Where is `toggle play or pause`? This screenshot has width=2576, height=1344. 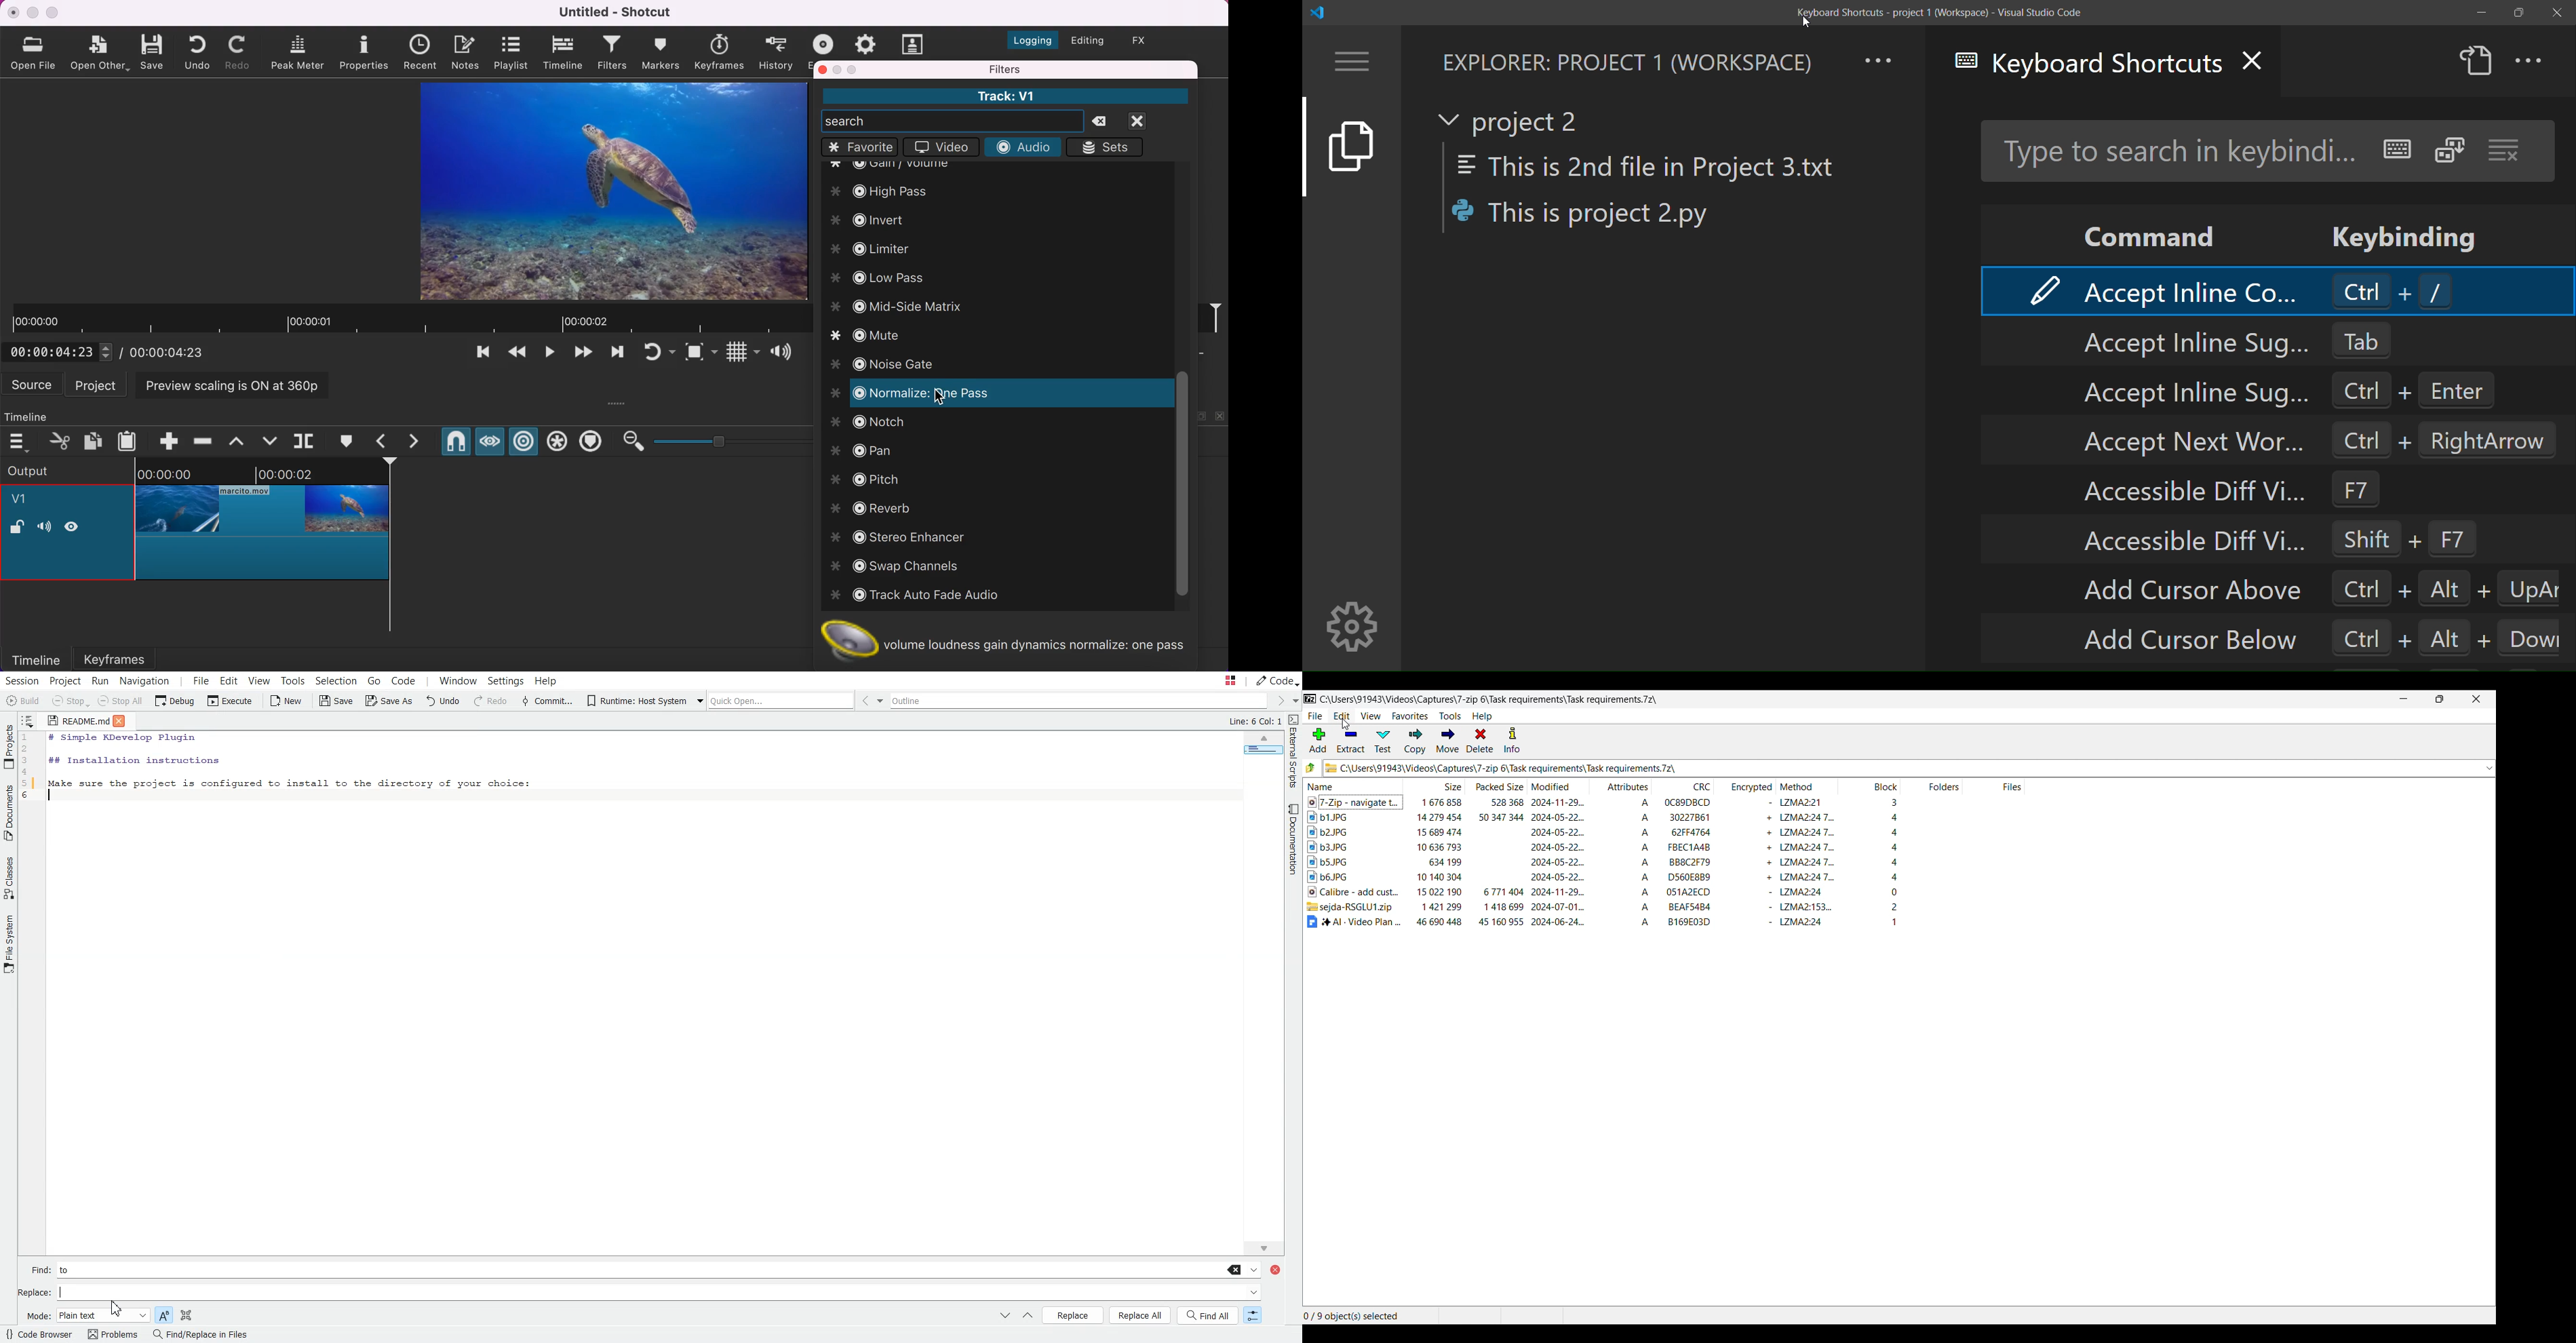
toggle play or pause is located at coordinates (550, 355).